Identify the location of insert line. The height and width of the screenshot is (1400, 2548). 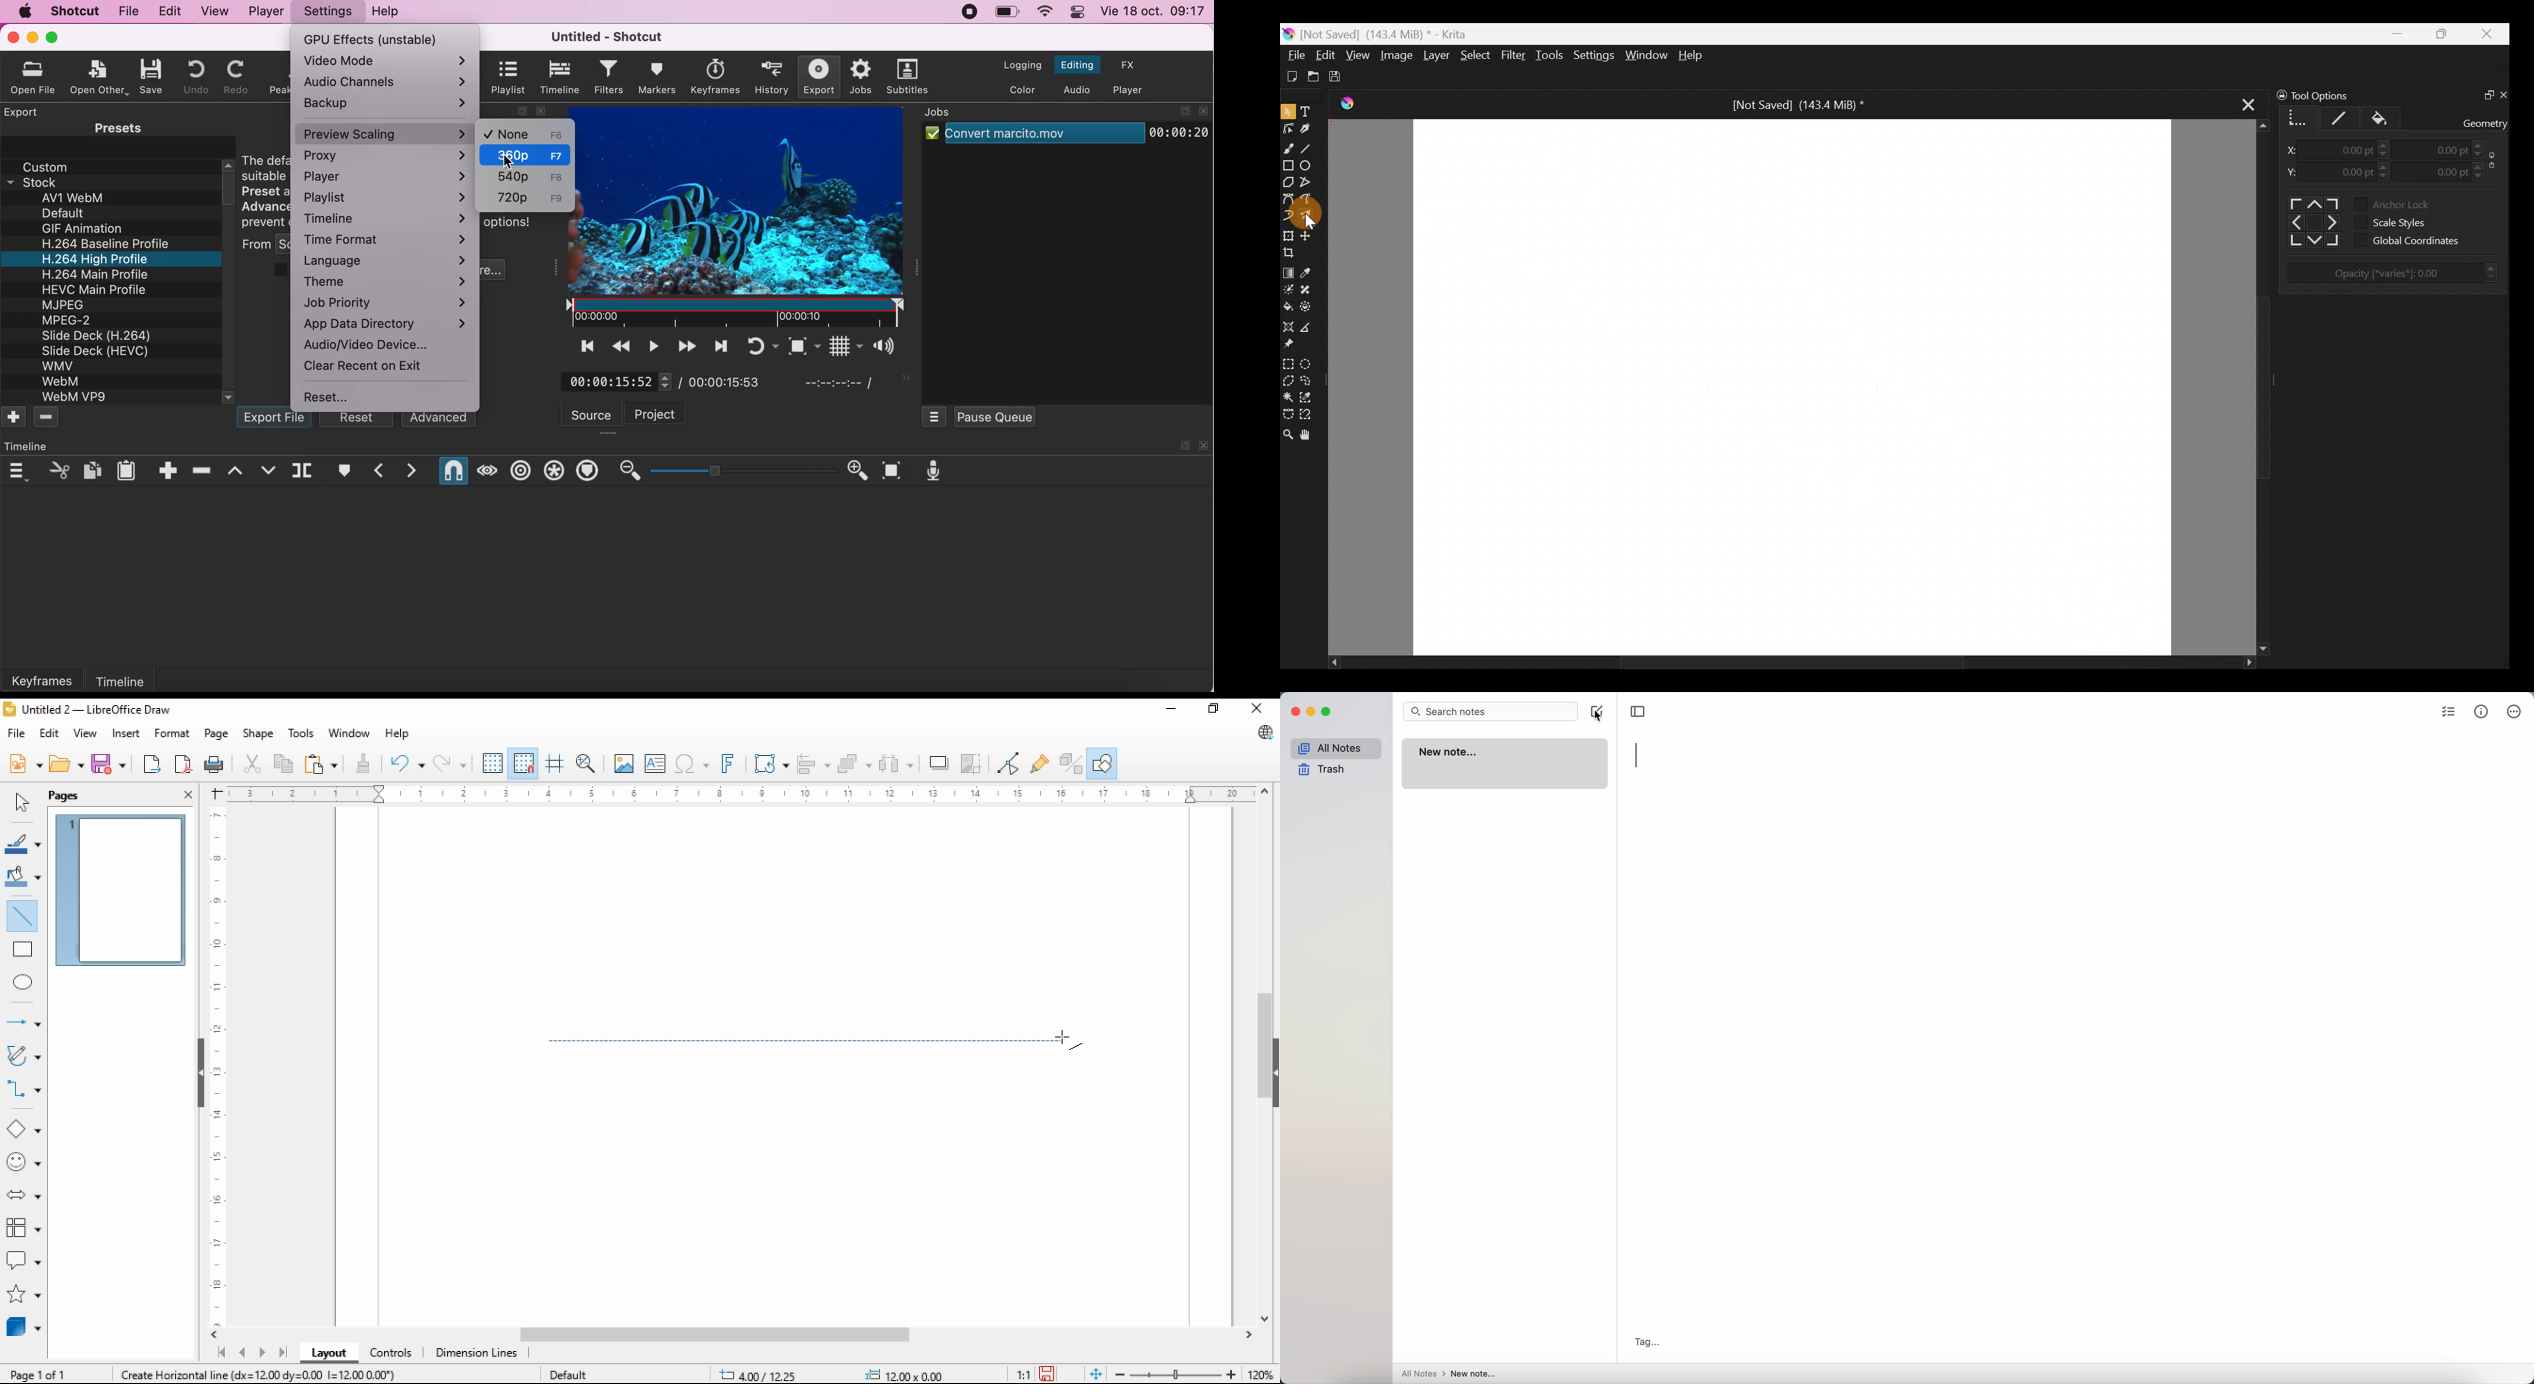
(24, 916).